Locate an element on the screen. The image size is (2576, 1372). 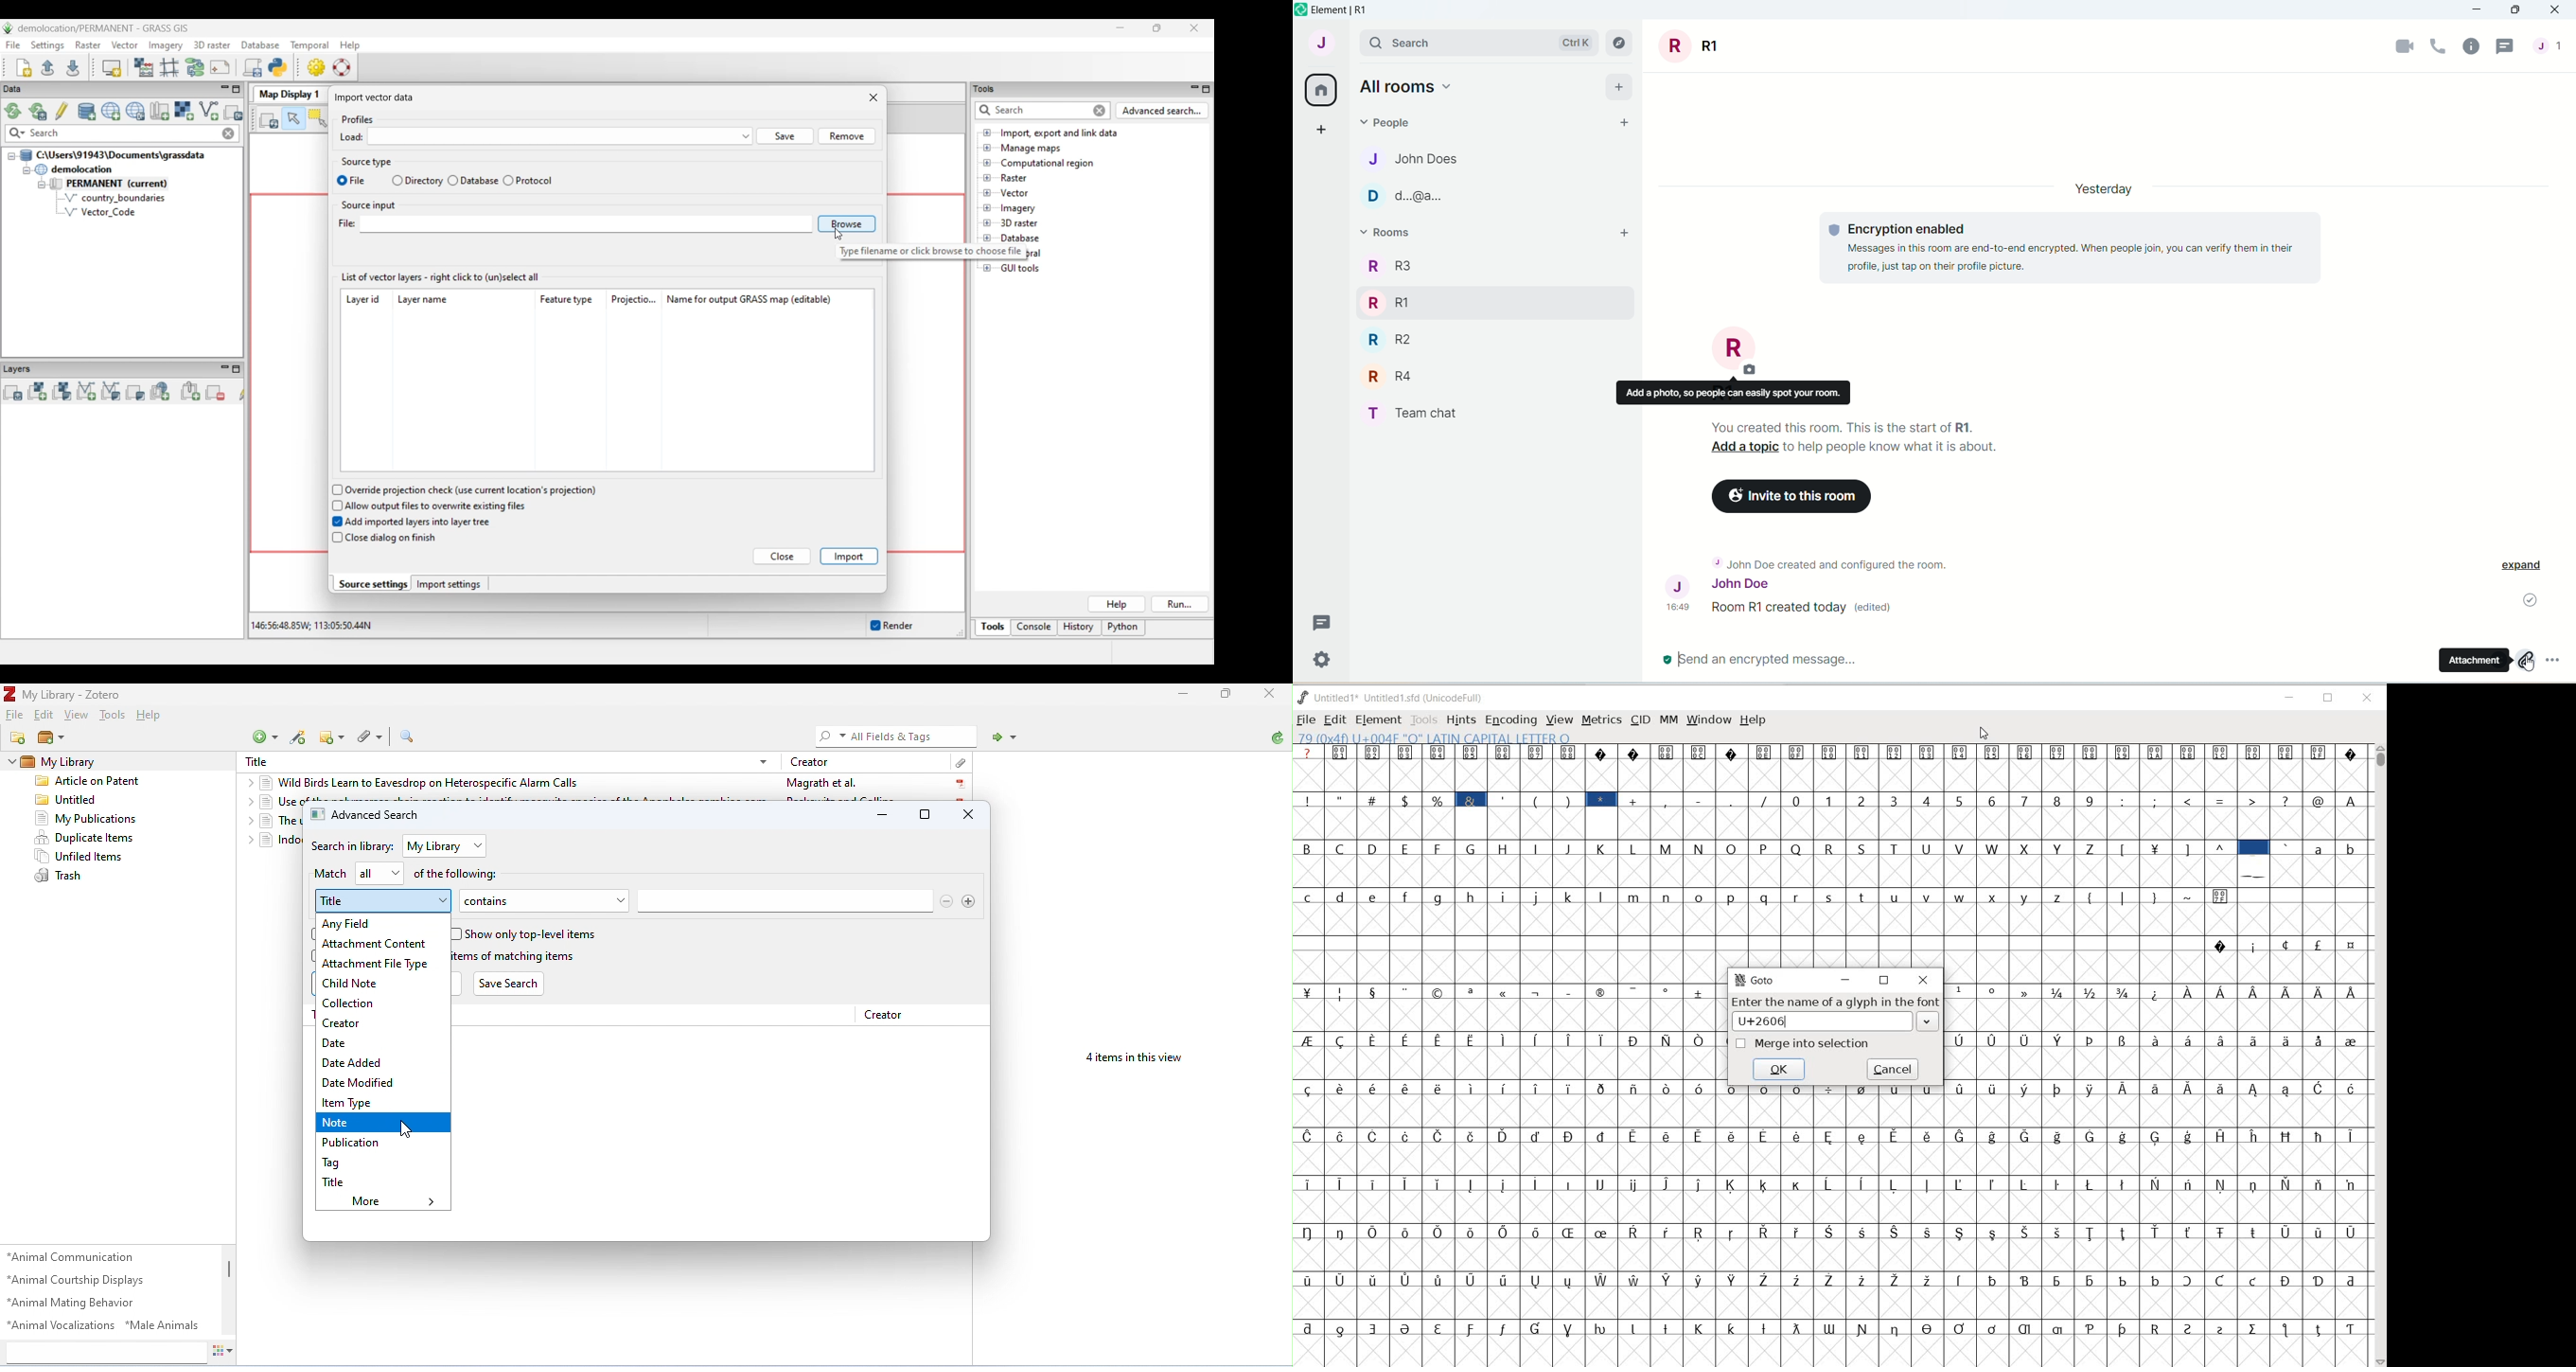
Add a topic is located at coordinates (1743, 447).